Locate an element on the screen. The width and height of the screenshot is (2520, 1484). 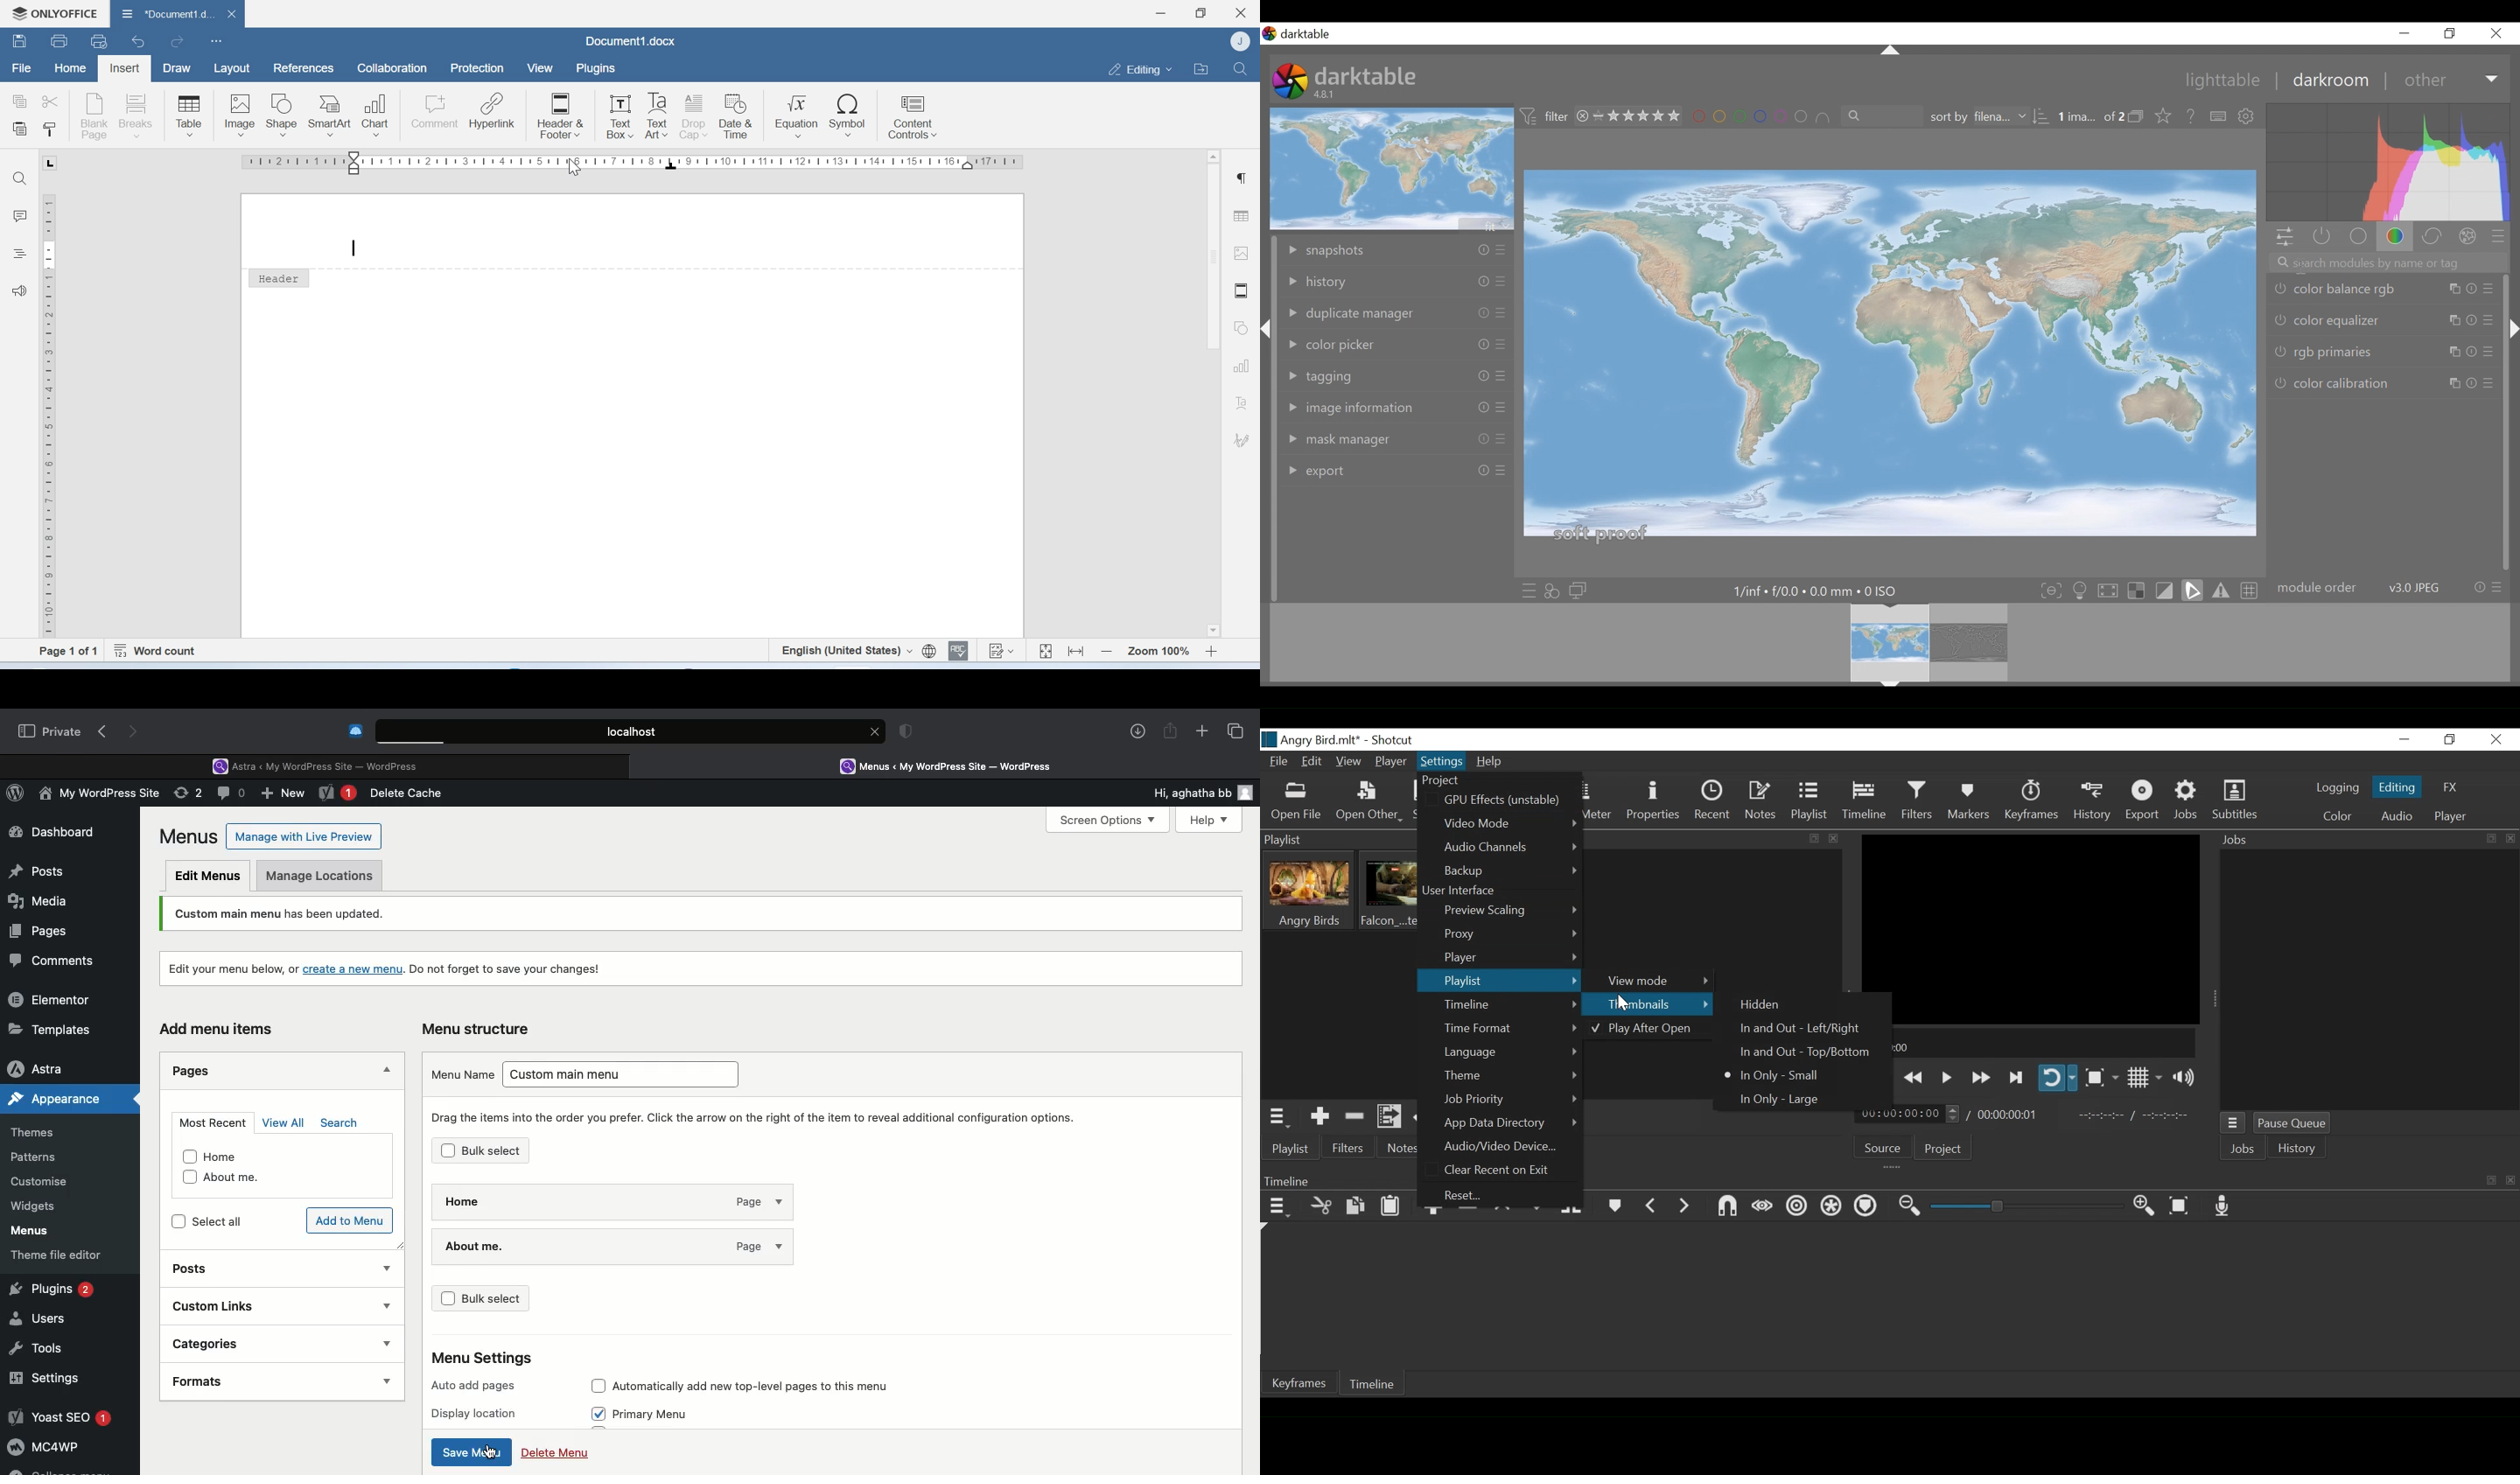
Help is located at coordinates (2191, 115).